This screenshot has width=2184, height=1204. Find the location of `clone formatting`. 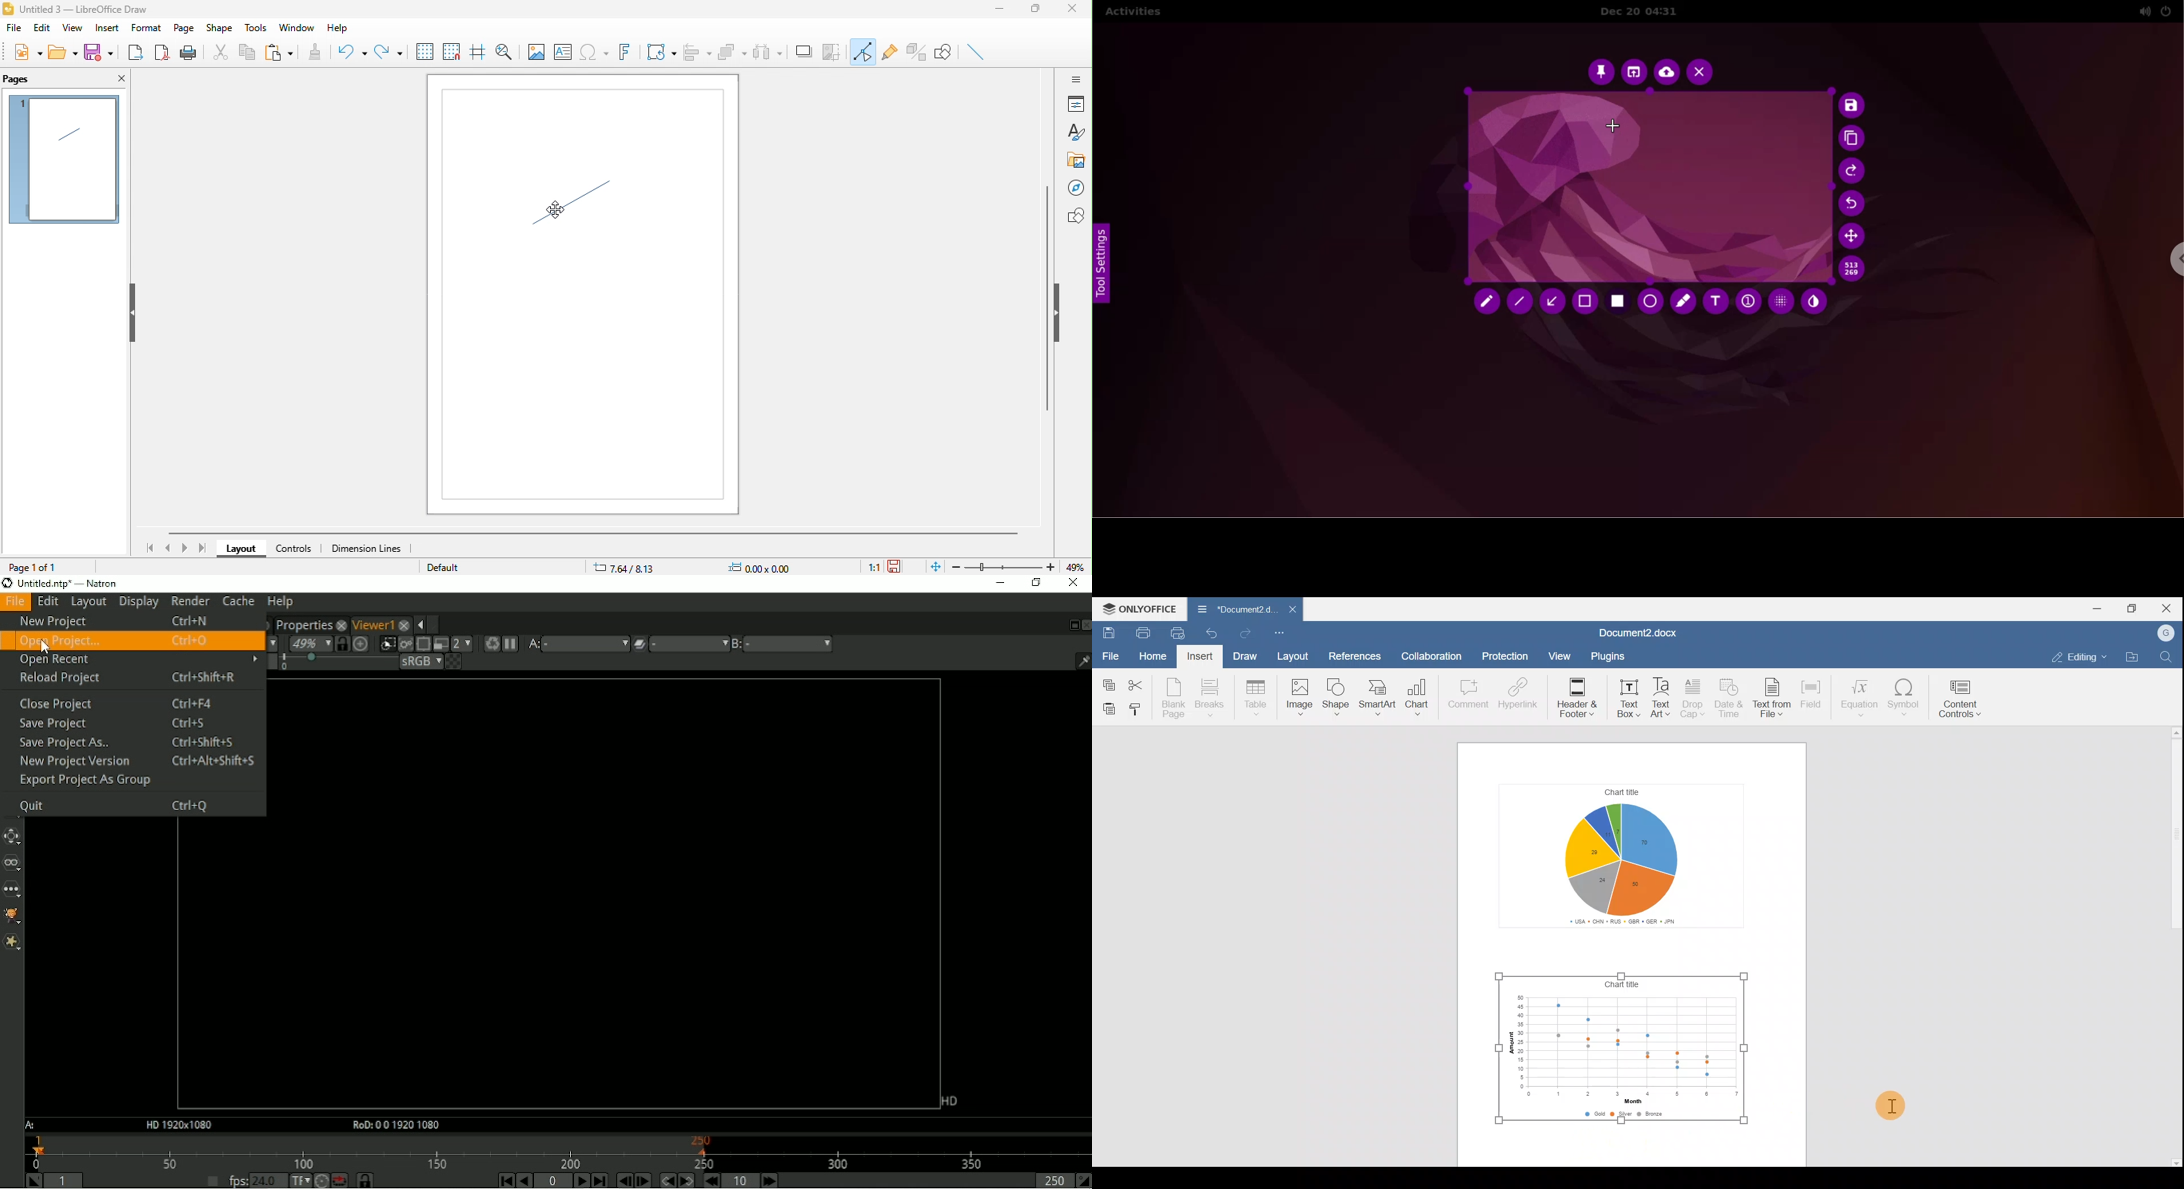

clone formatting is located at coordinates (321, 54).